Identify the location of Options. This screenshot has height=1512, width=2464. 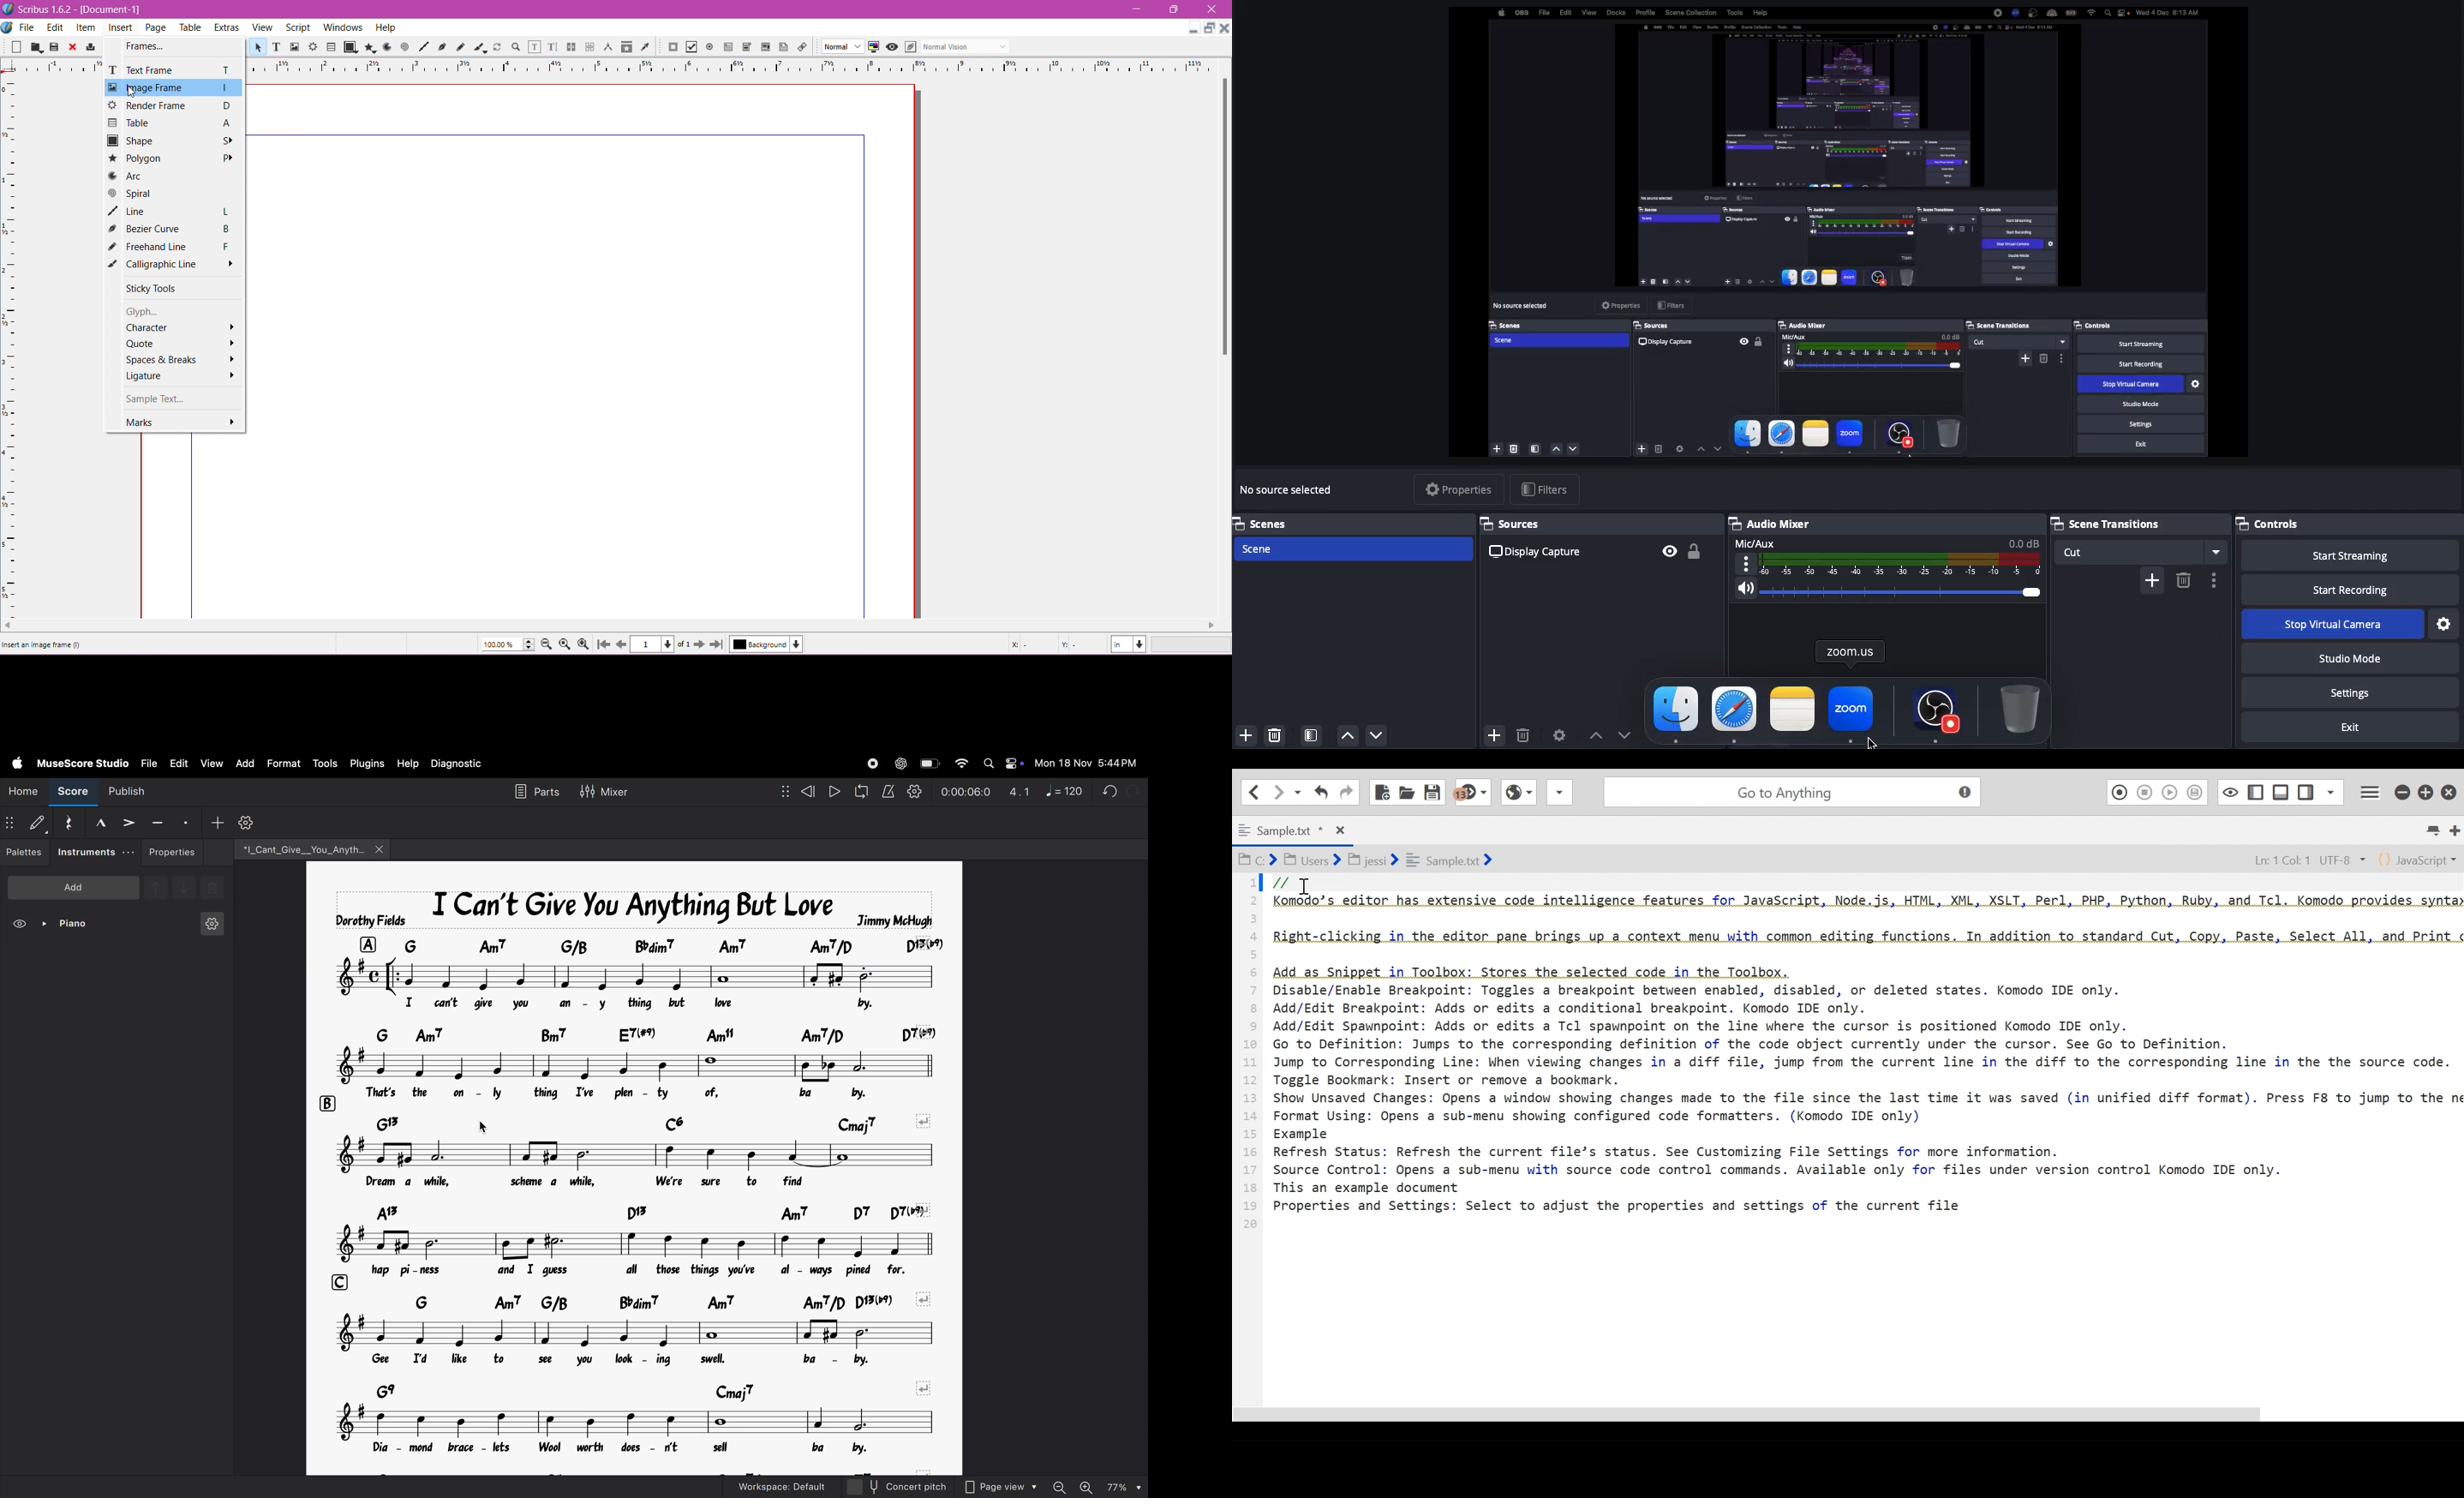
(2213, 577).